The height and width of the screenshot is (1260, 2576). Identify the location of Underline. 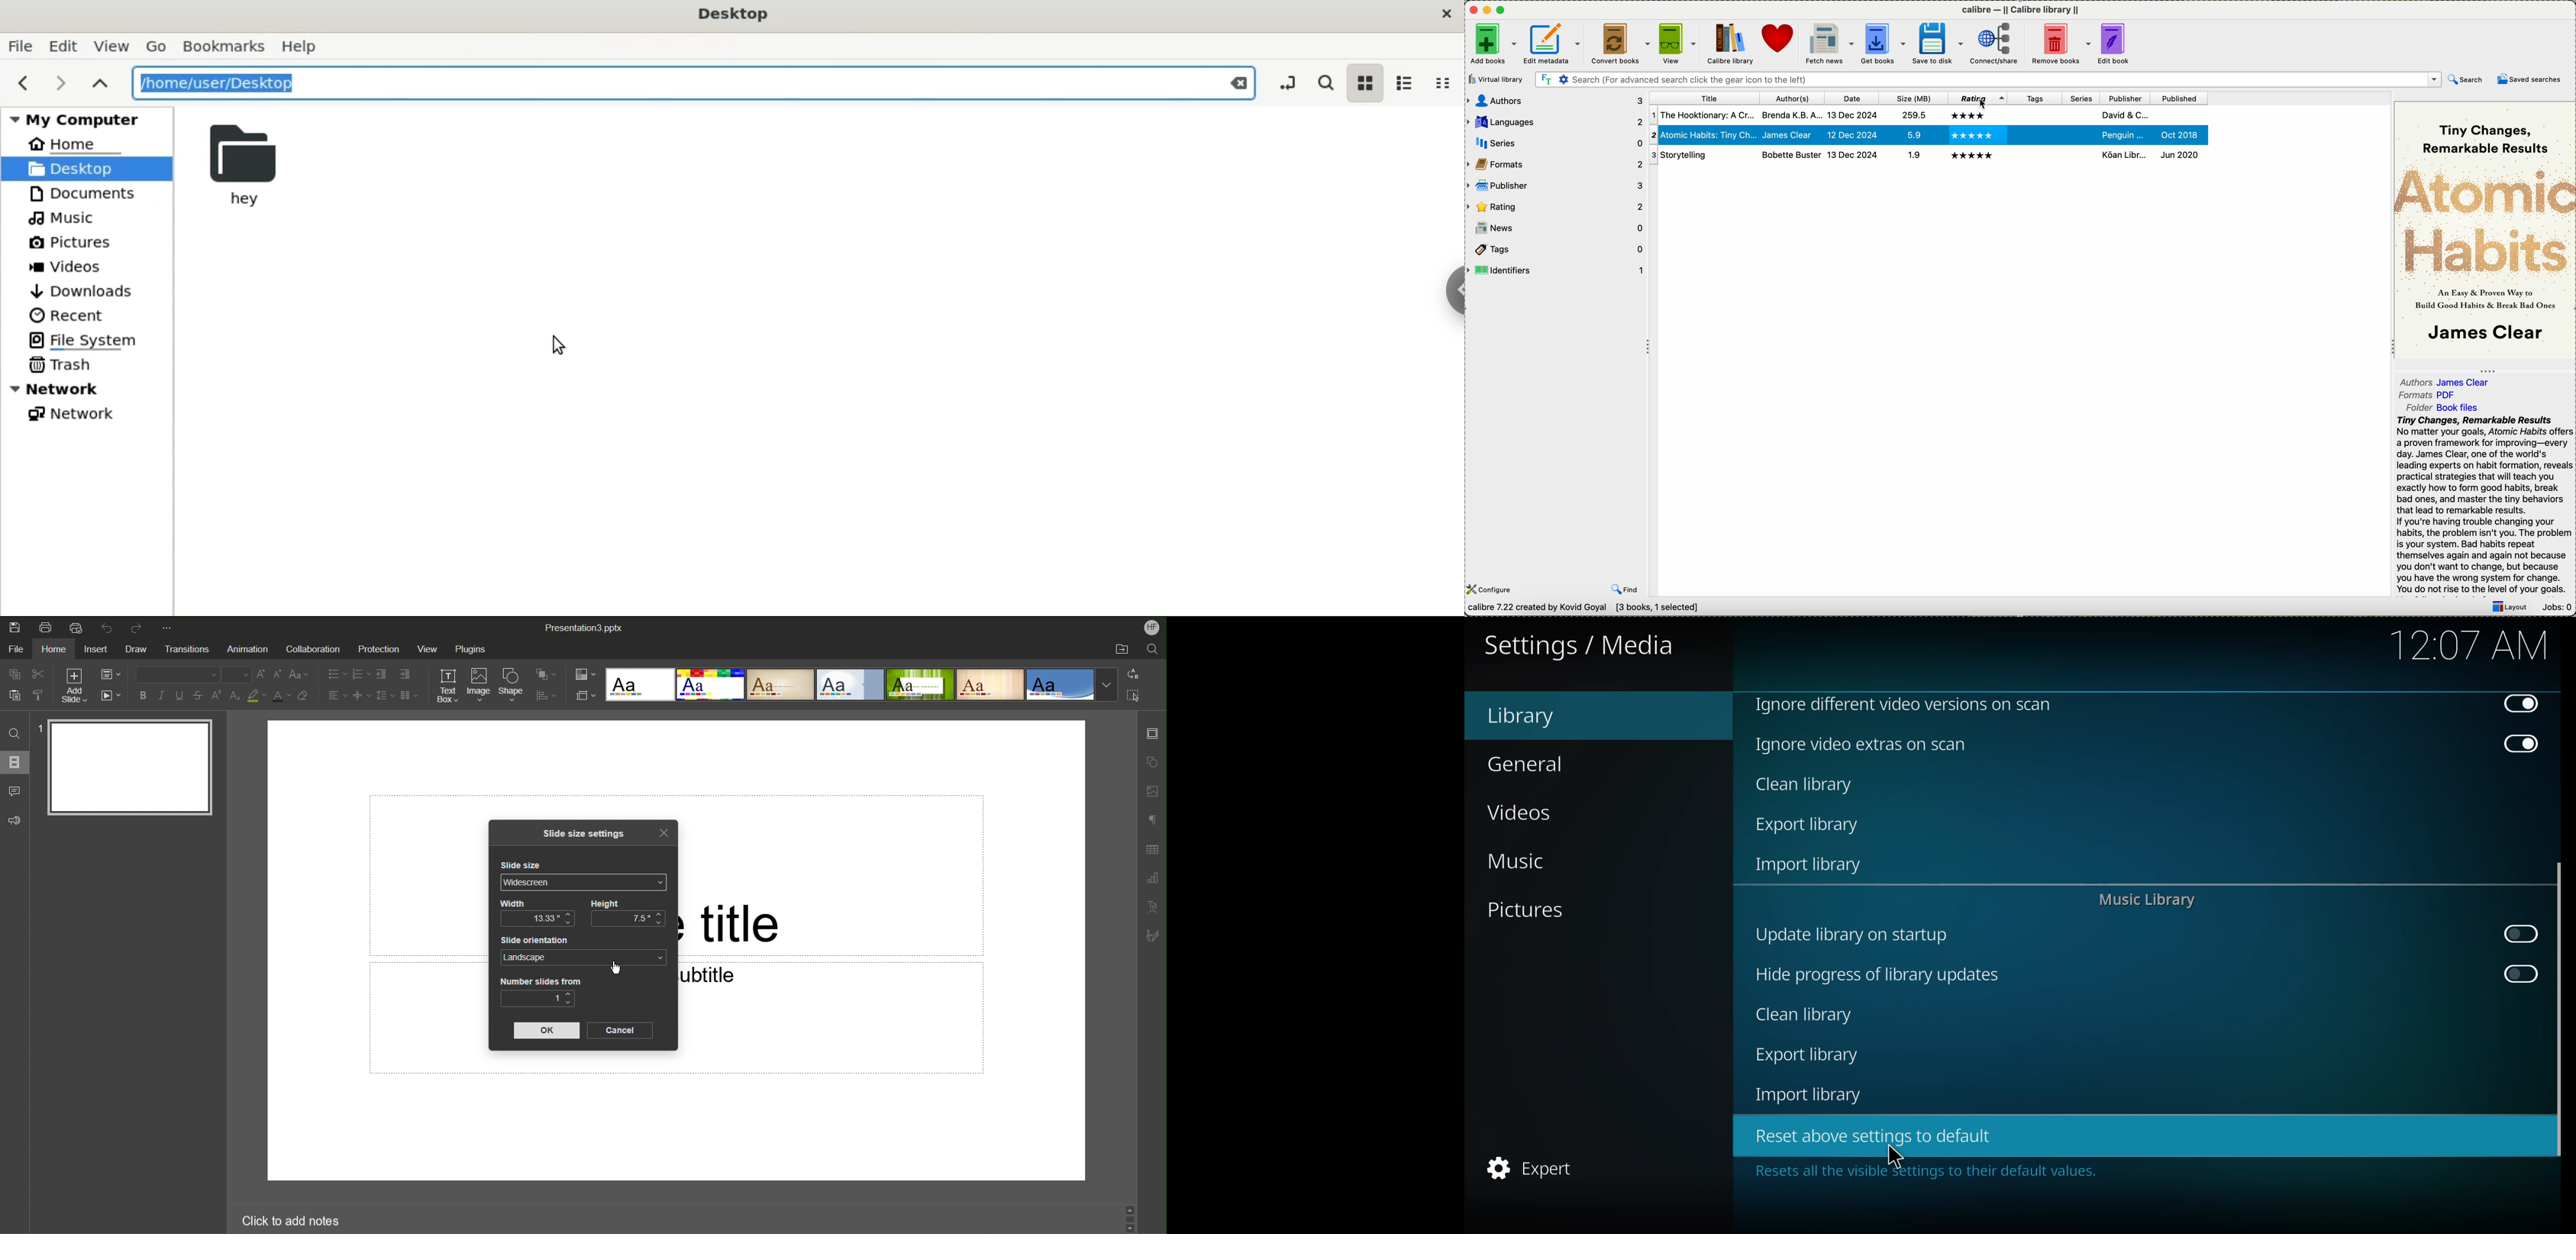
(181, 696).